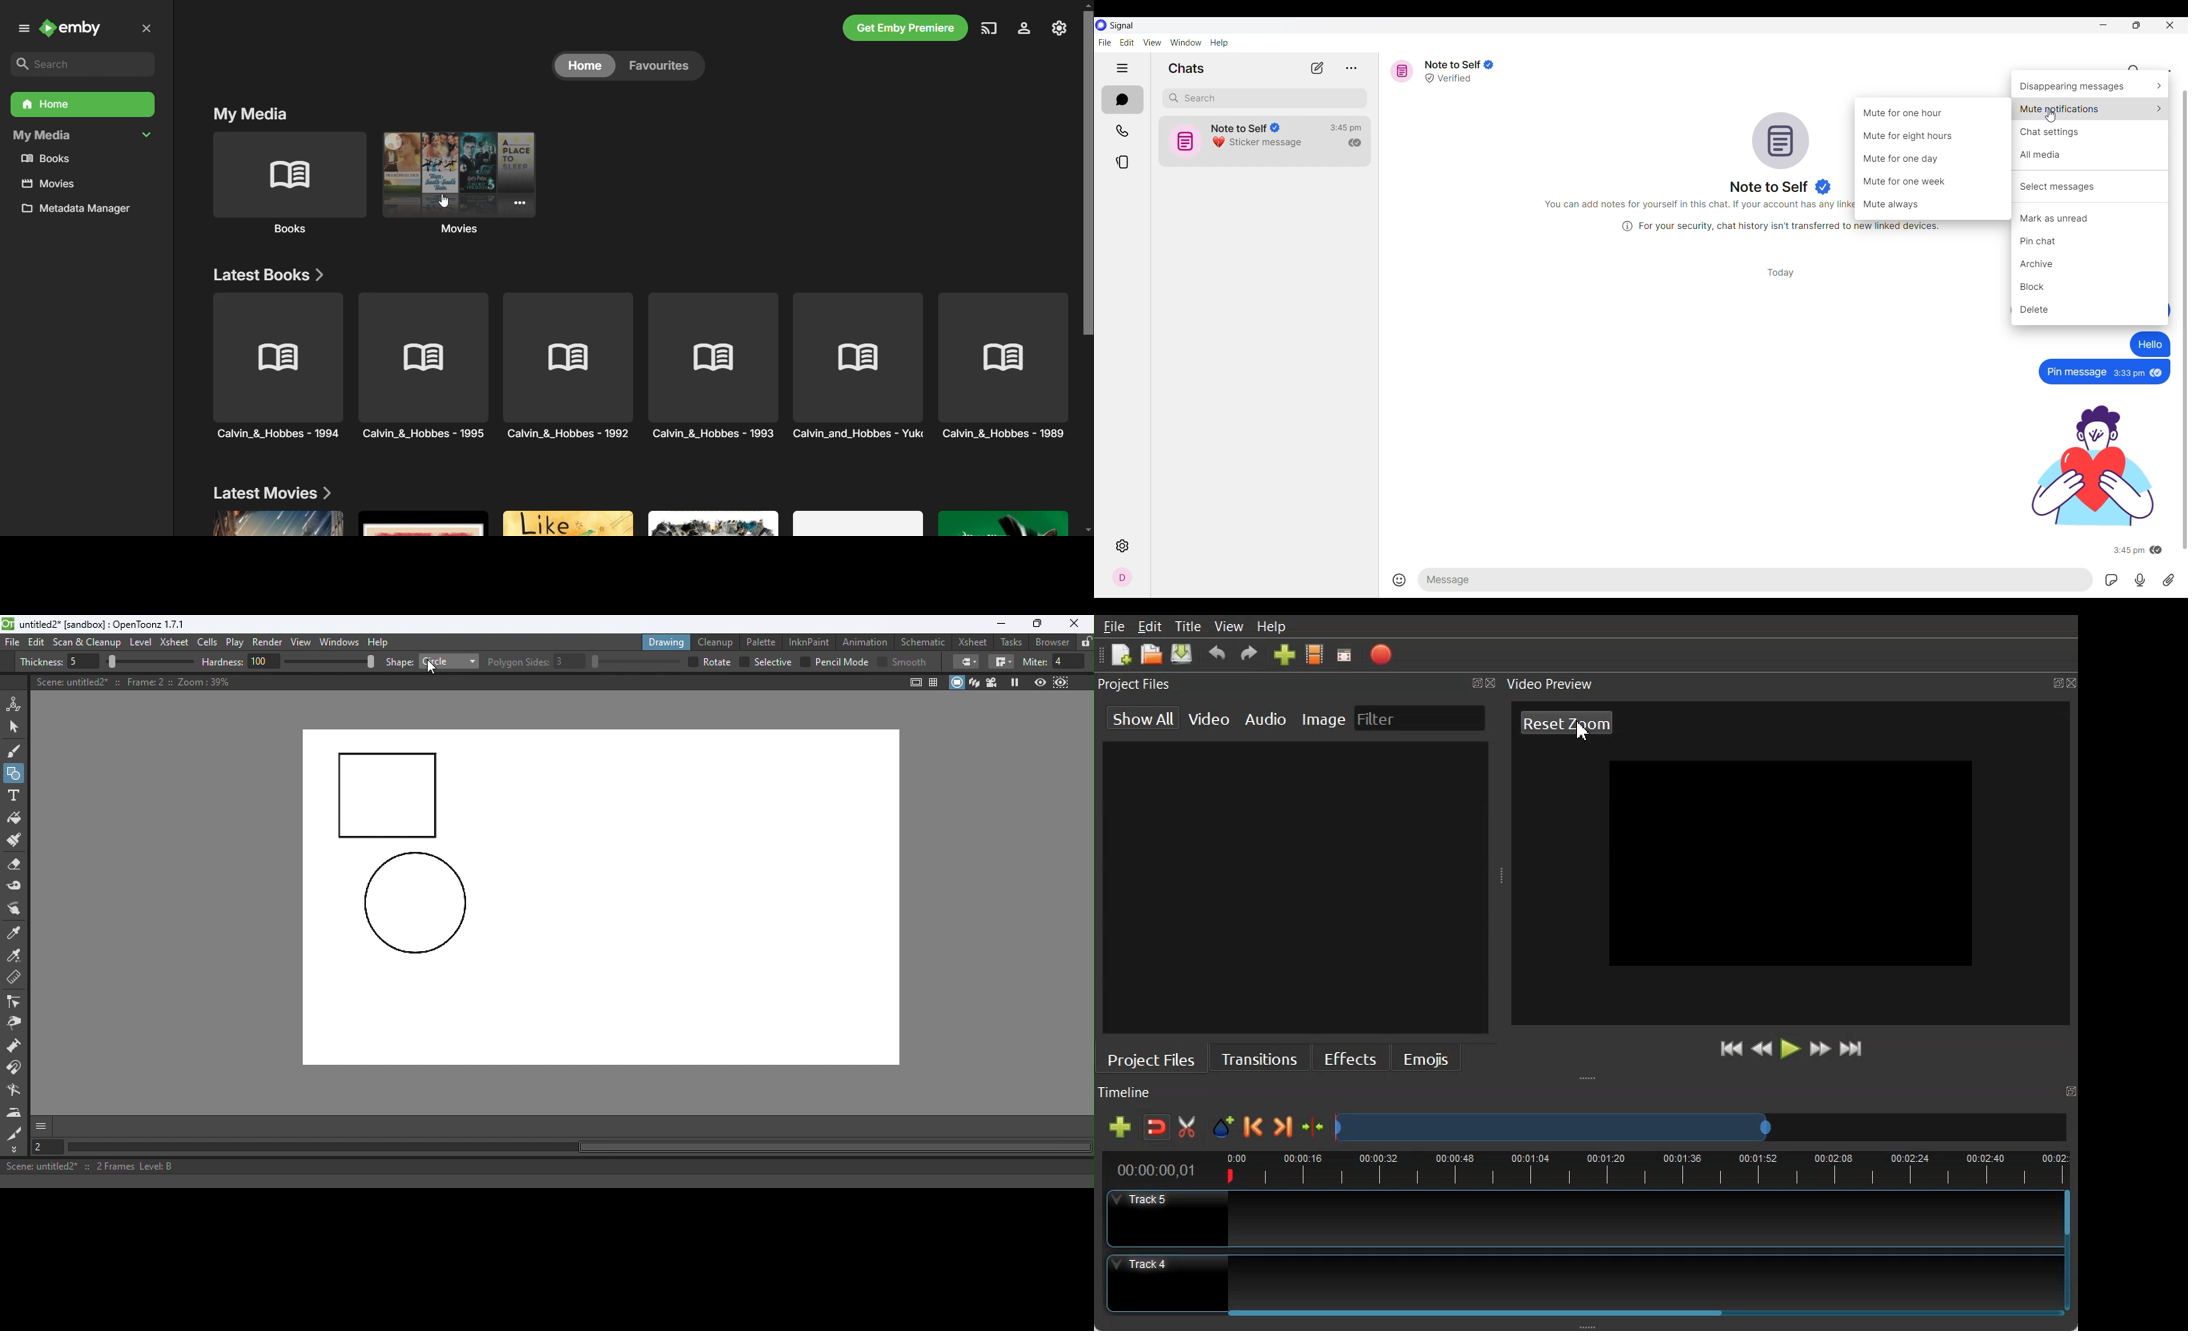 This screenshot has height=1344, width=2212. Describe the element at coordinates (1581, 1220) in the screenshot. I see `Track 5` at that location.